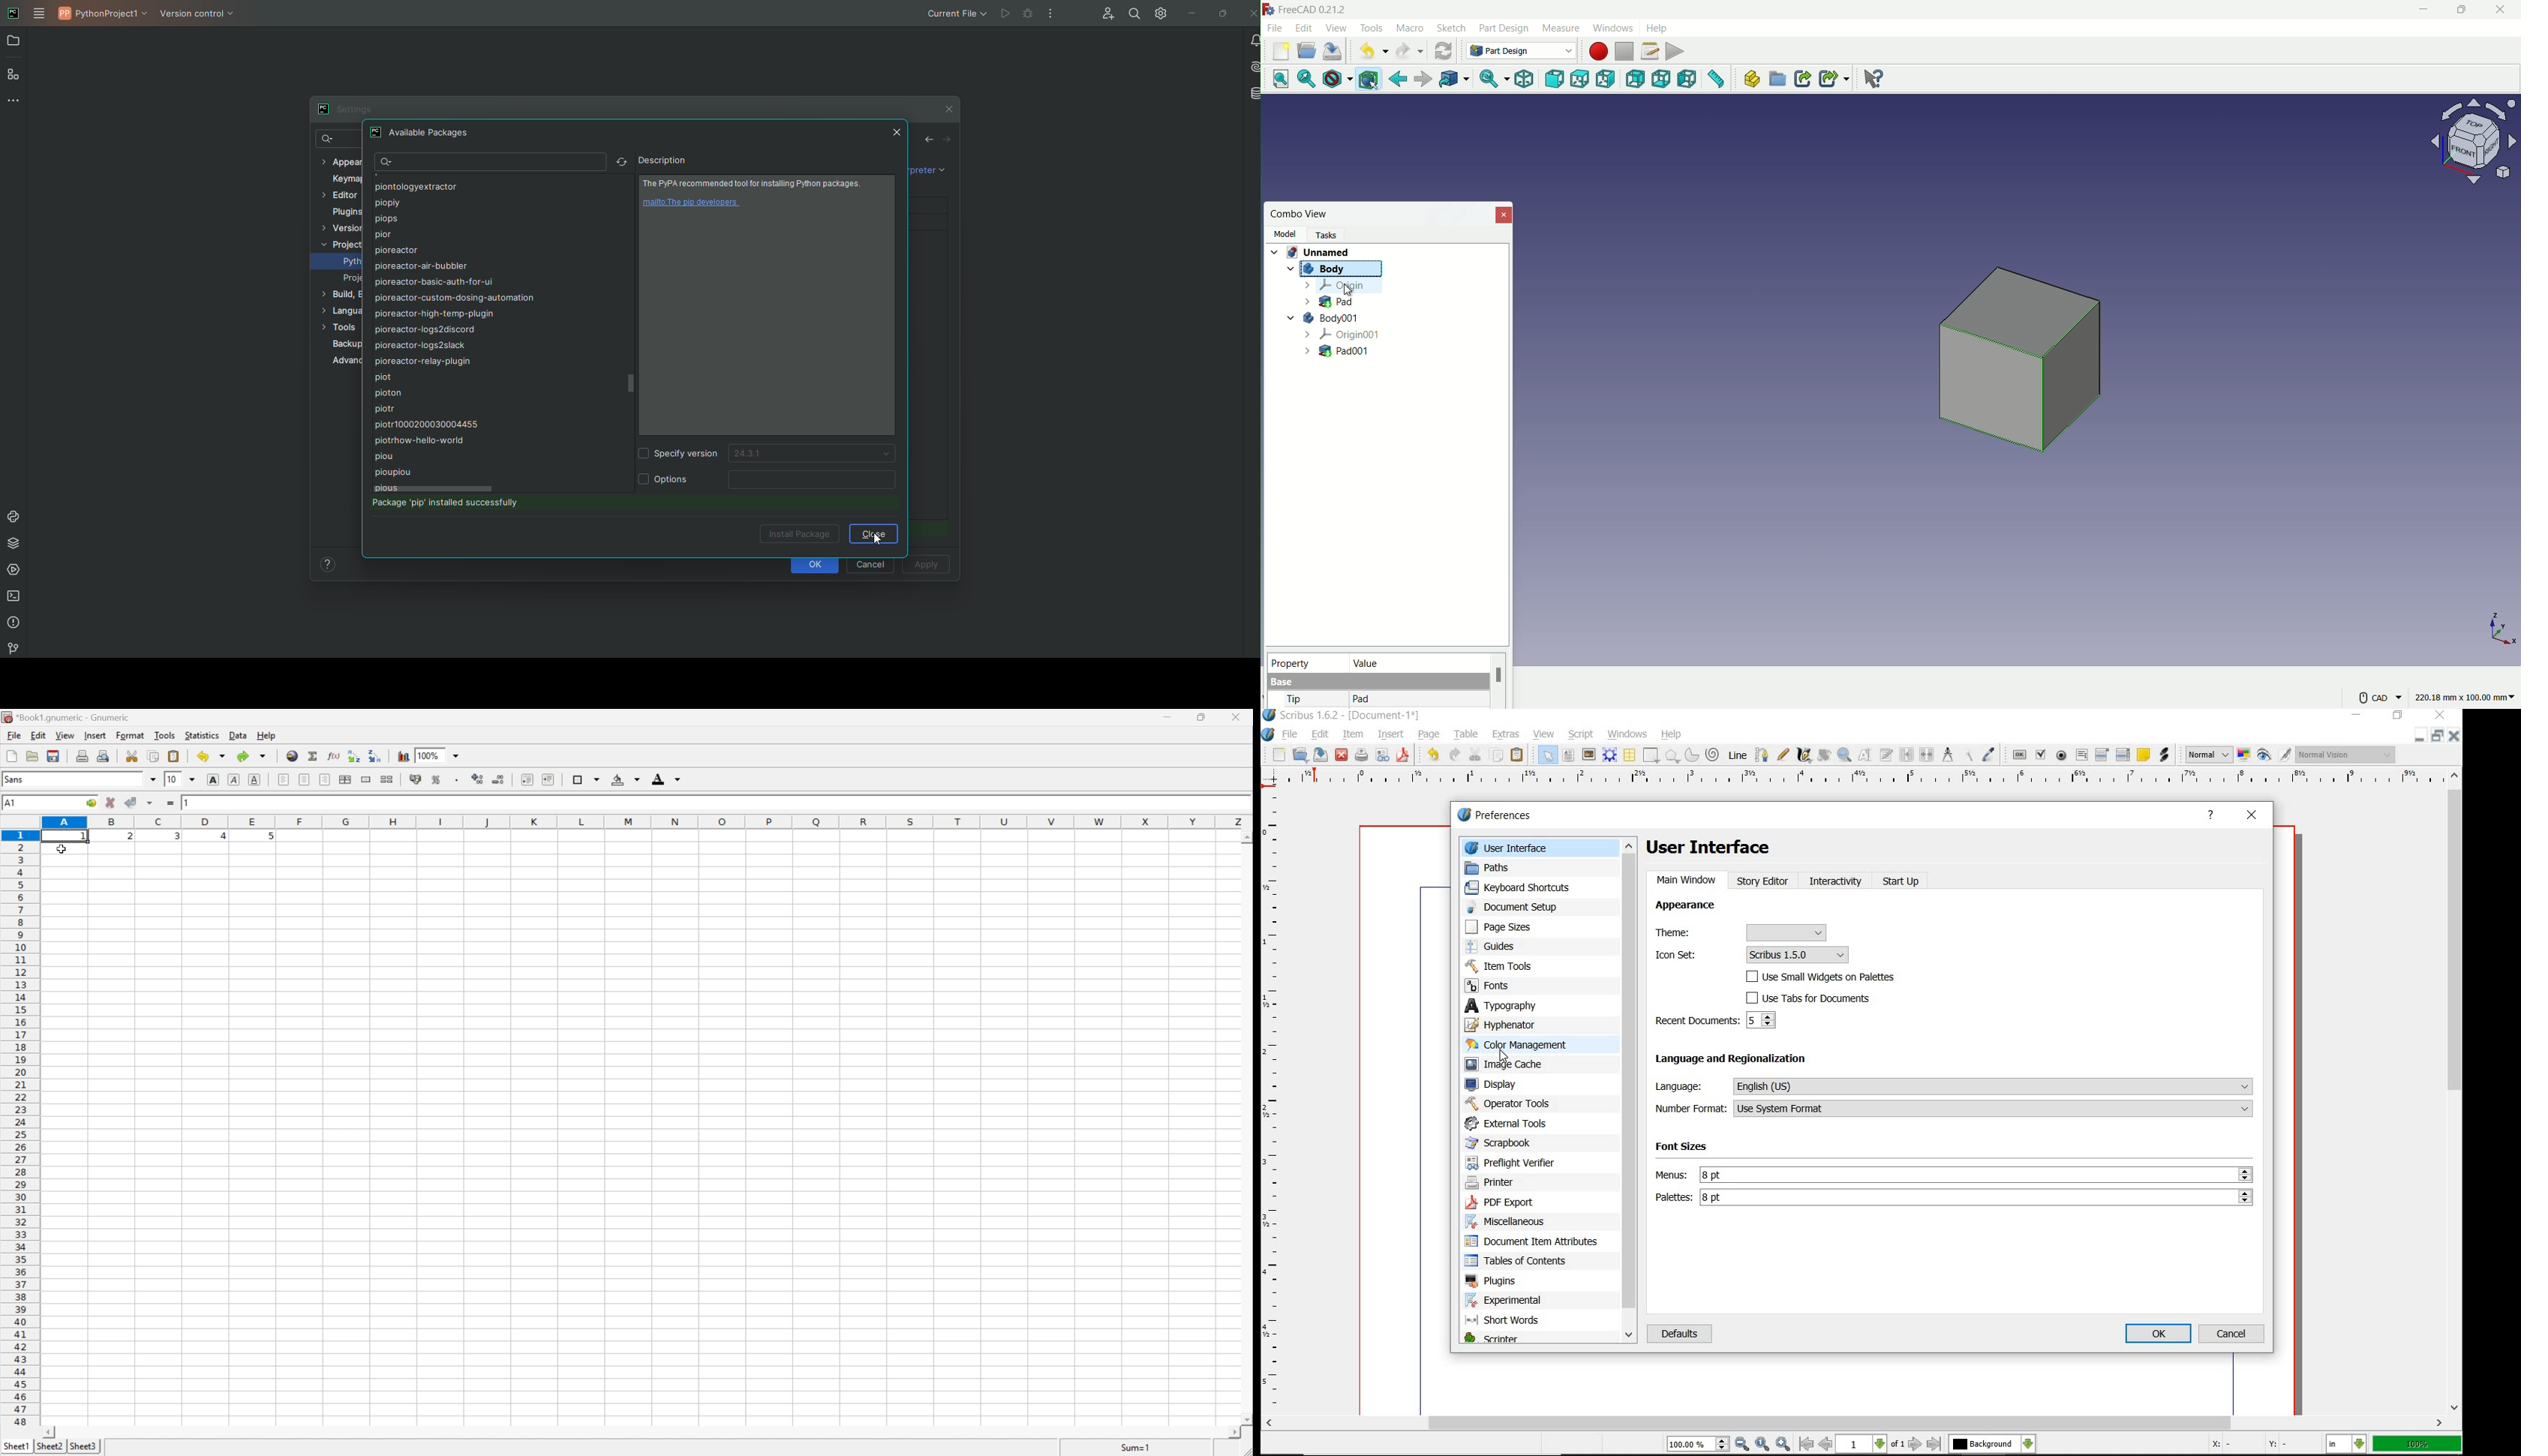  Describe the element at coordinates (1521, 51) in the screenshot. I see `Part Design` at that location.